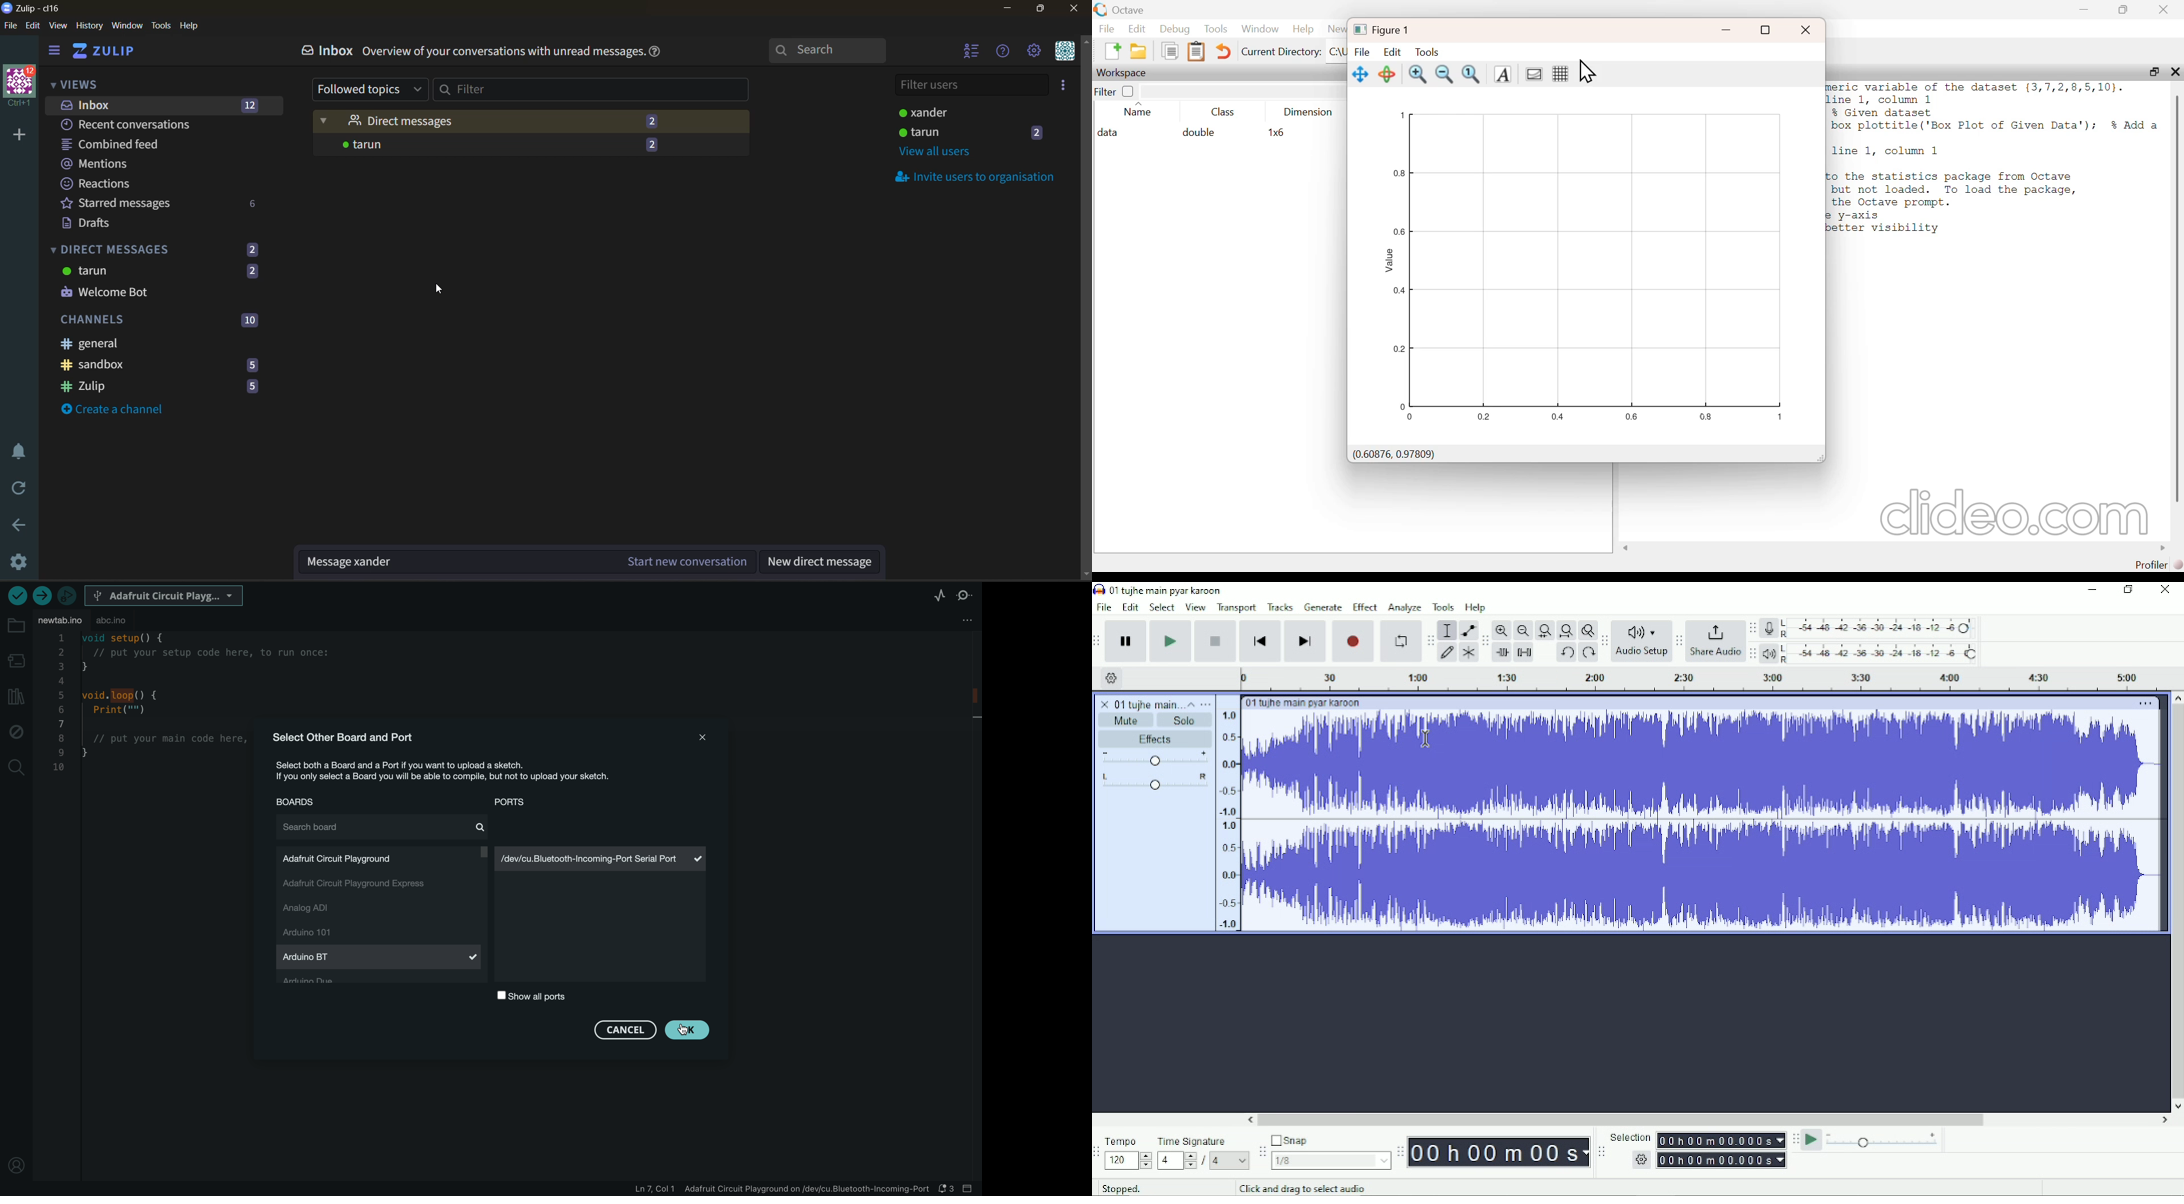 The height and width of the screenshot is (1204, 2184). I want to click on window, so click(128, 27).